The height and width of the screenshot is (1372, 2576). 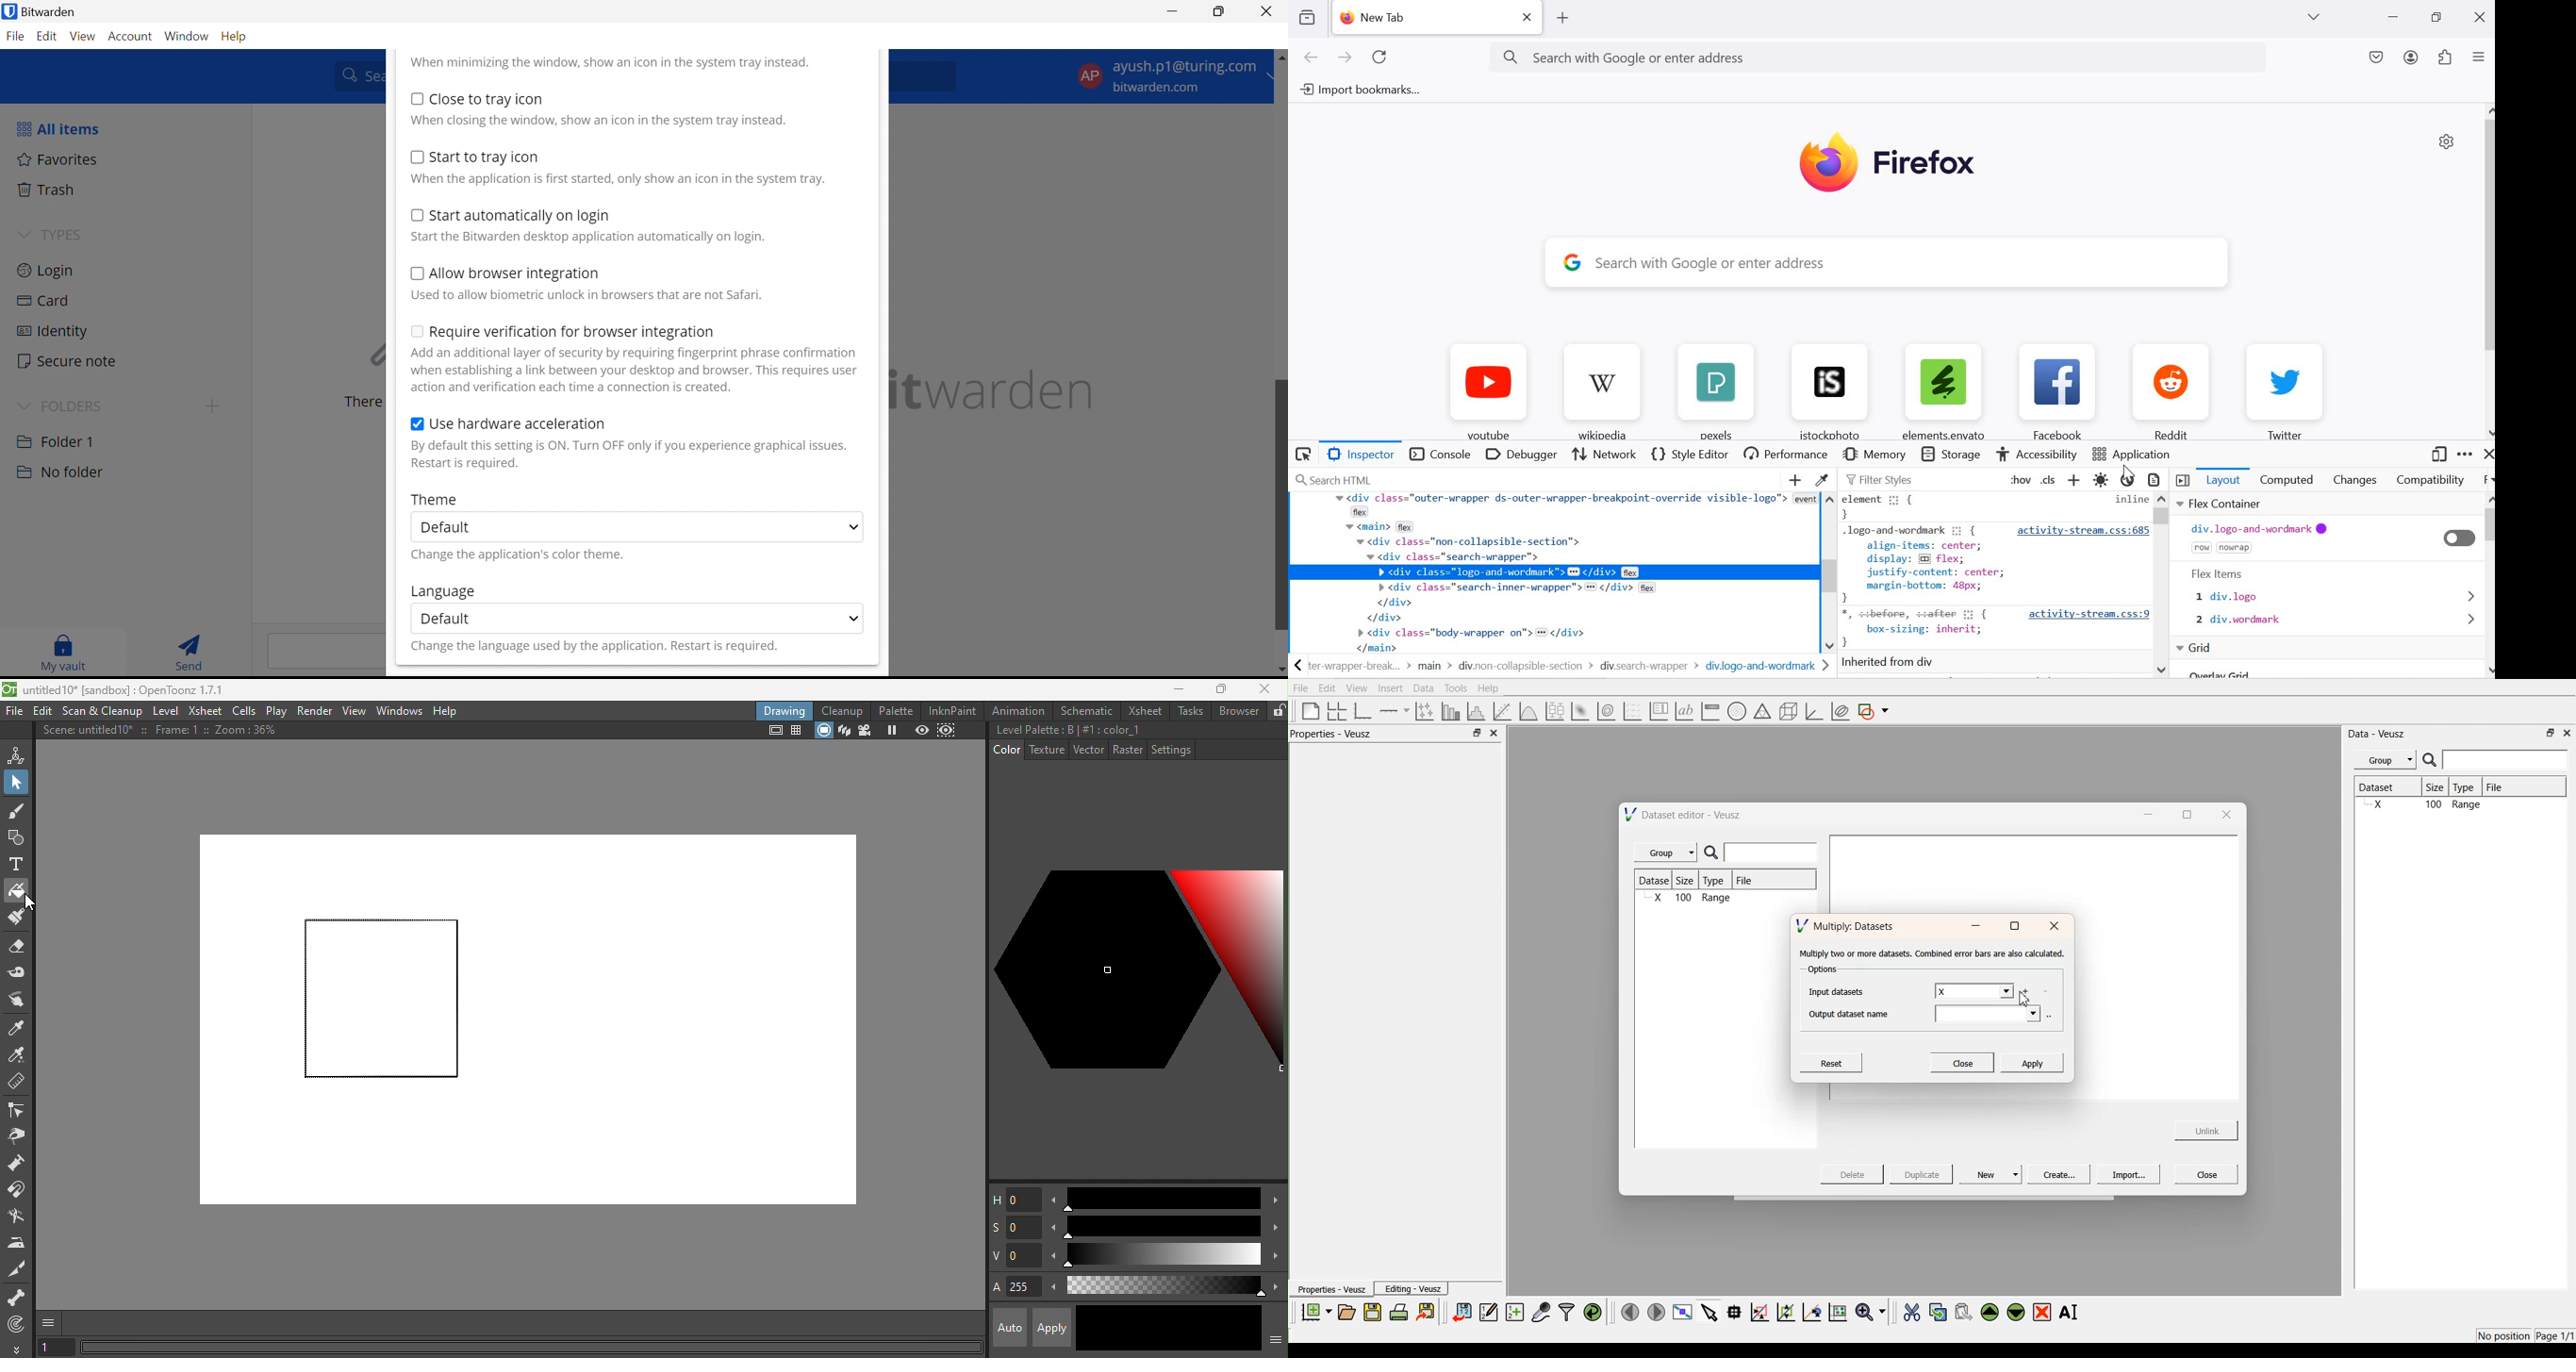 I want to click on plot a 2d data set as contour, so click(x=1605, y=712).